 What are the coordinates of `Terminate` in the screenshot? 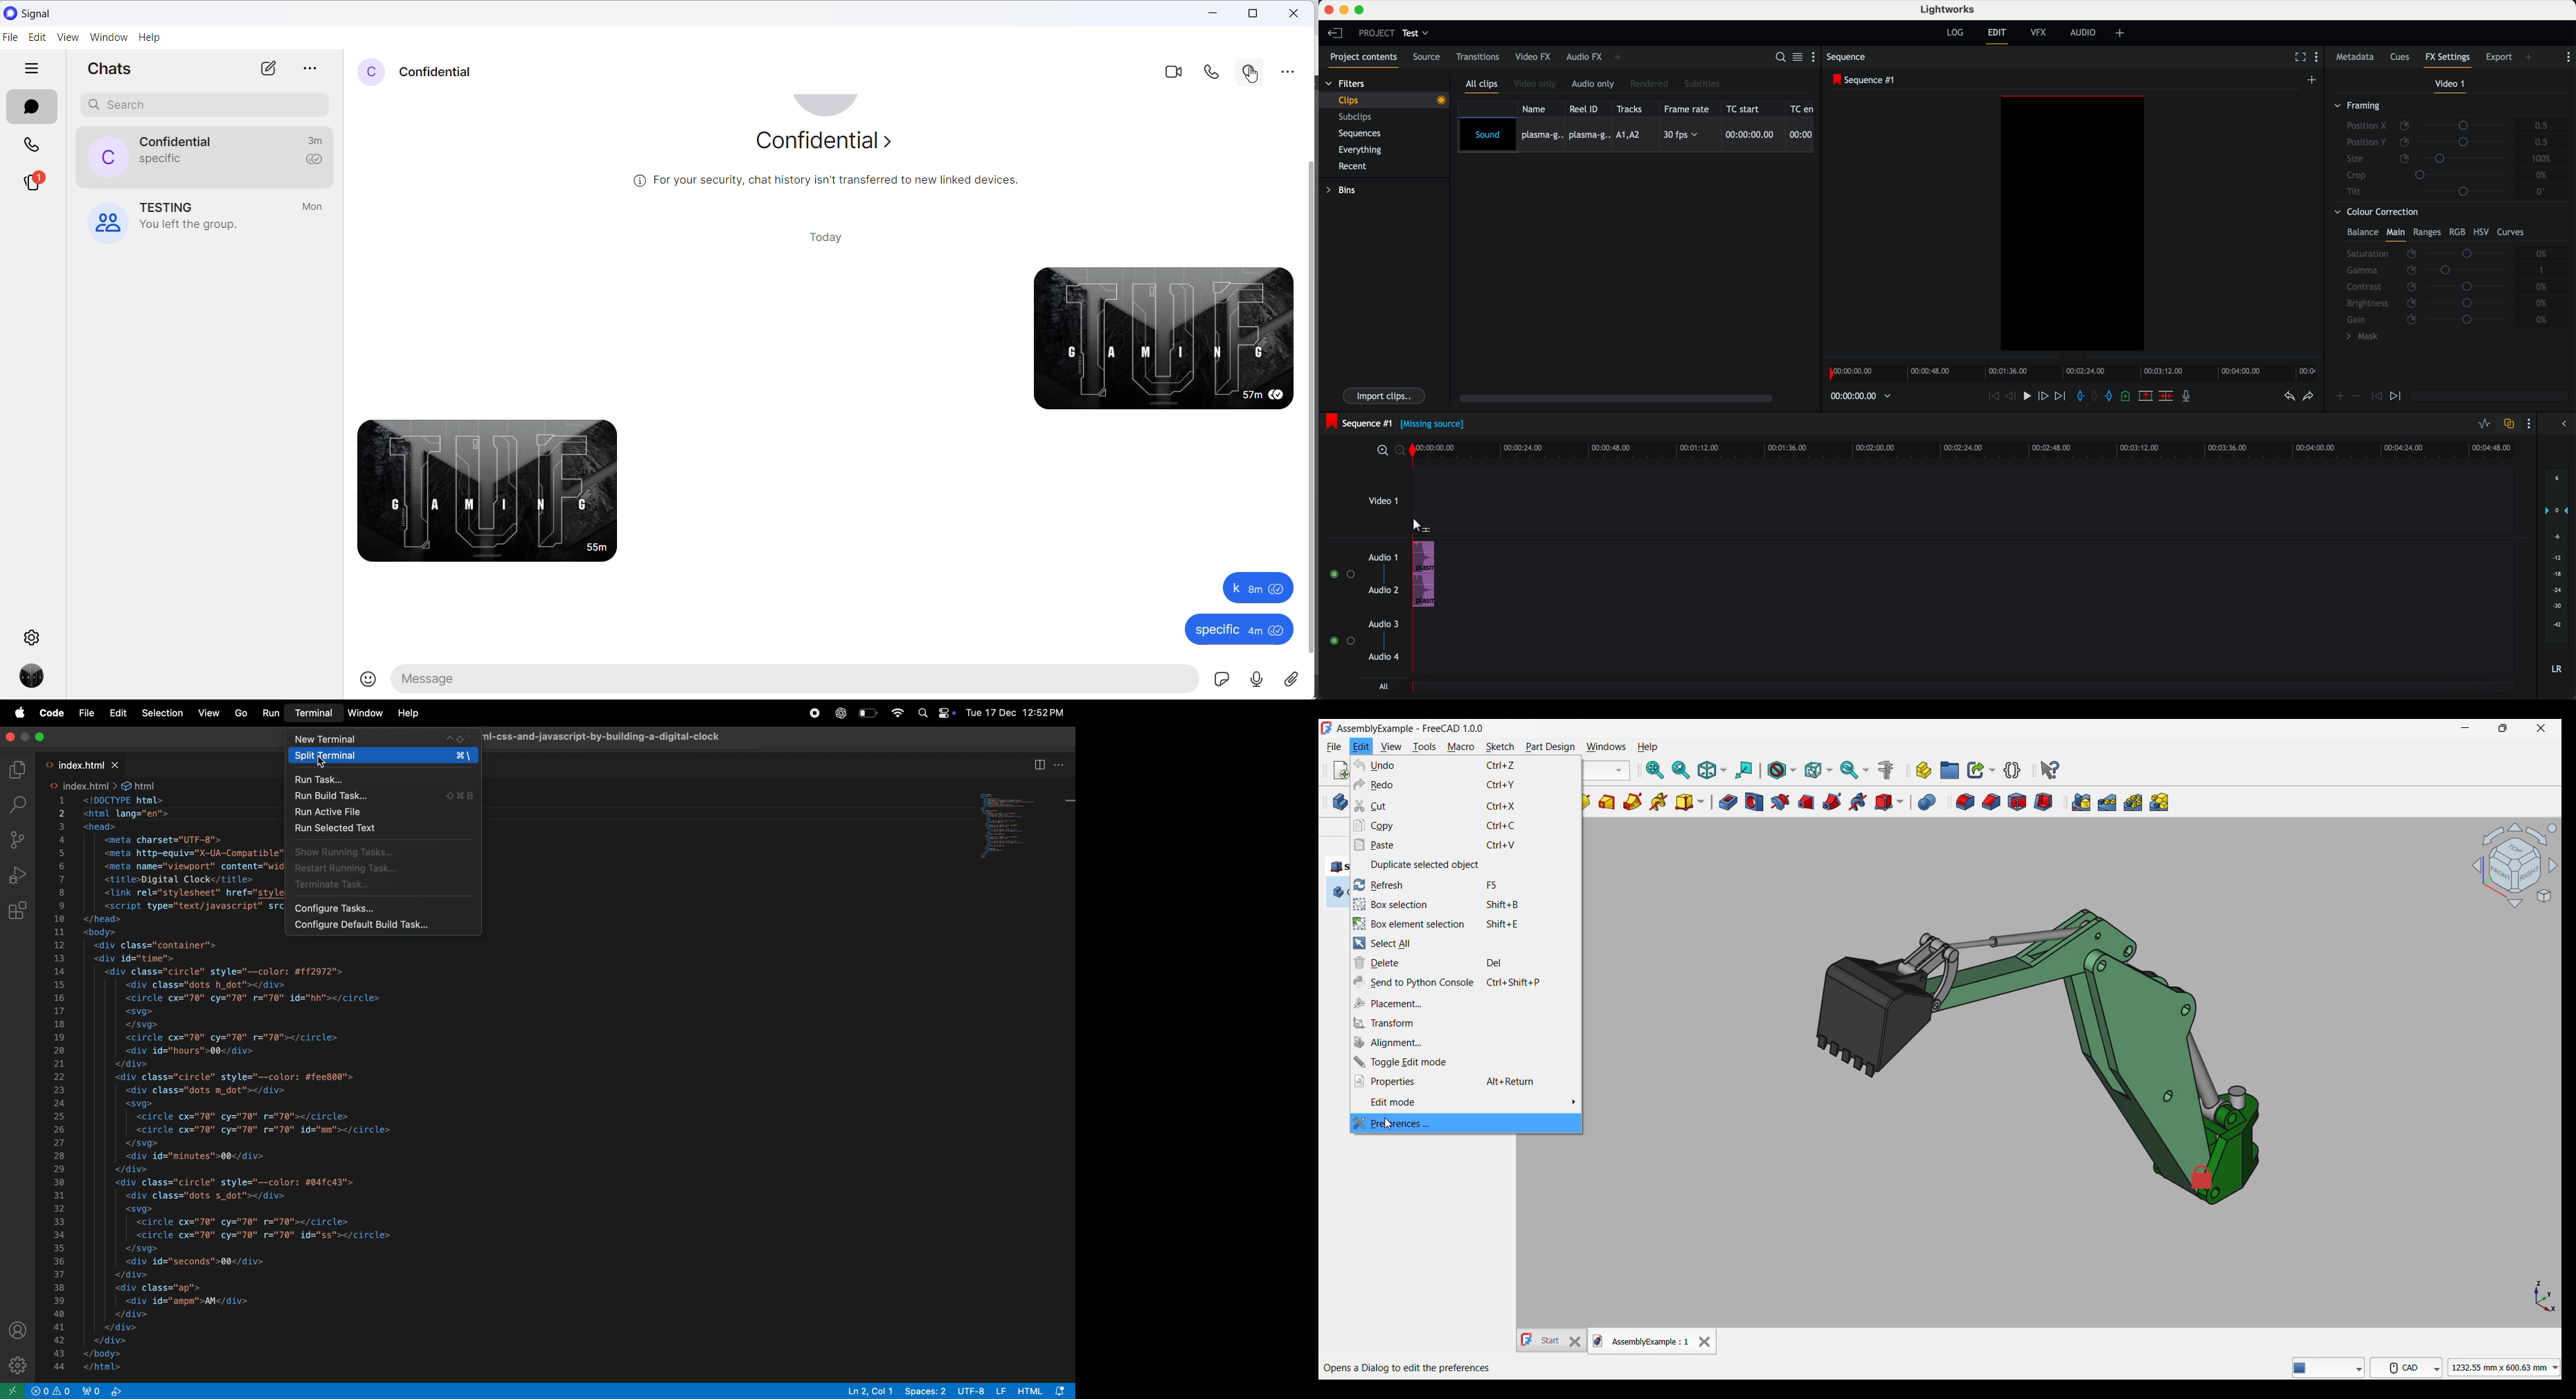 It's located at (386, 887).